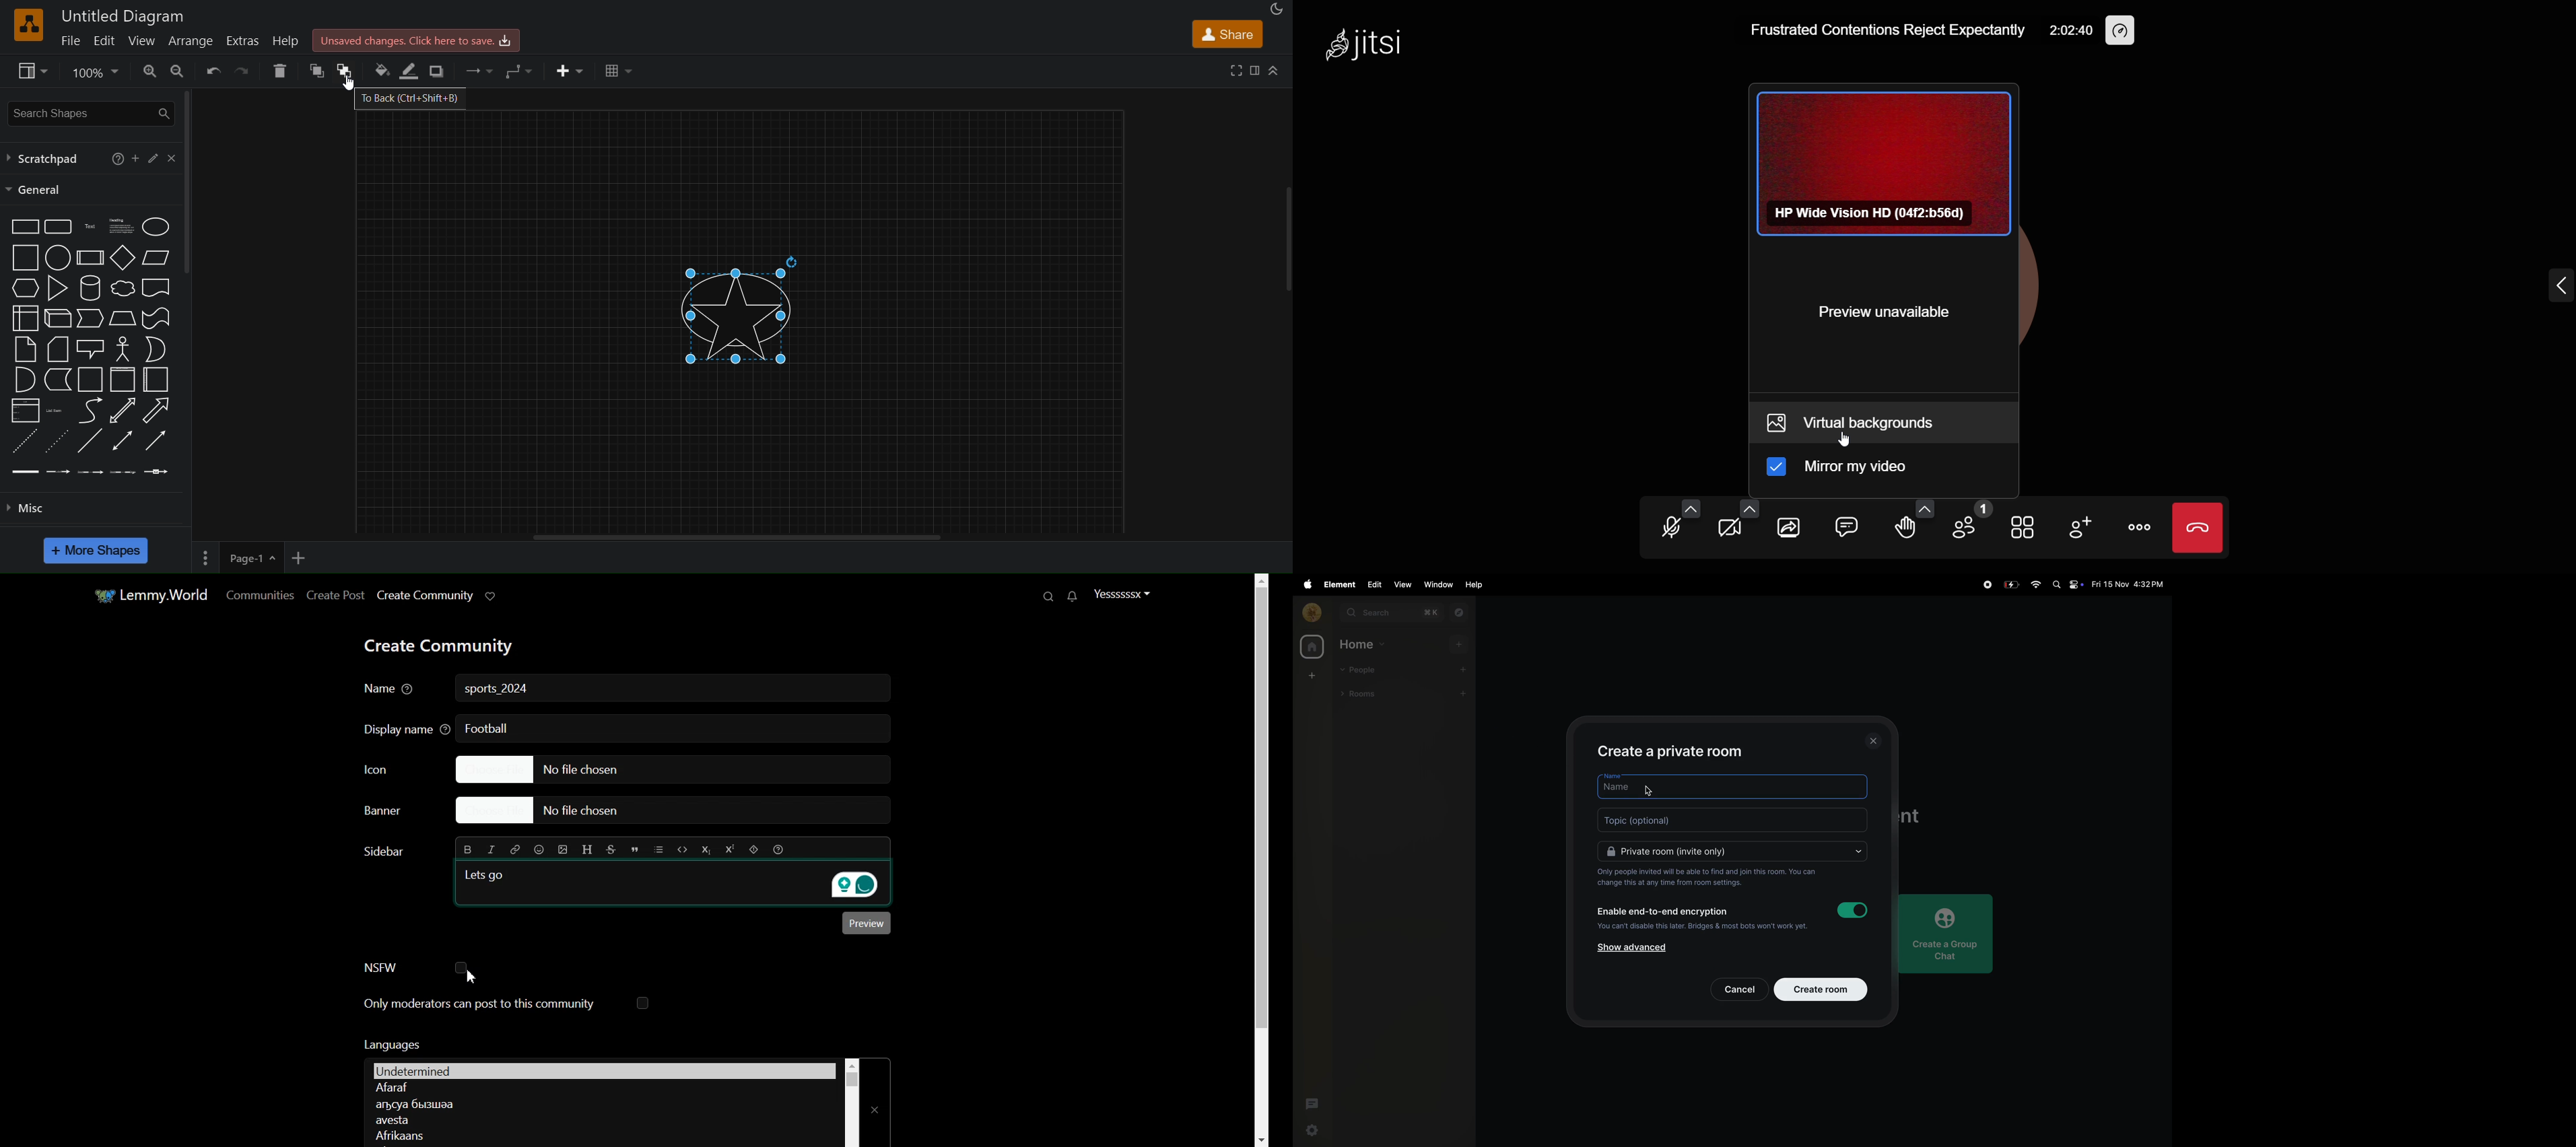 Image resolution: width=2576 pixels, height=1148 pixels. Describe the element at coordinates (313, 73) in the screenshot. I see `to front ` at that location.